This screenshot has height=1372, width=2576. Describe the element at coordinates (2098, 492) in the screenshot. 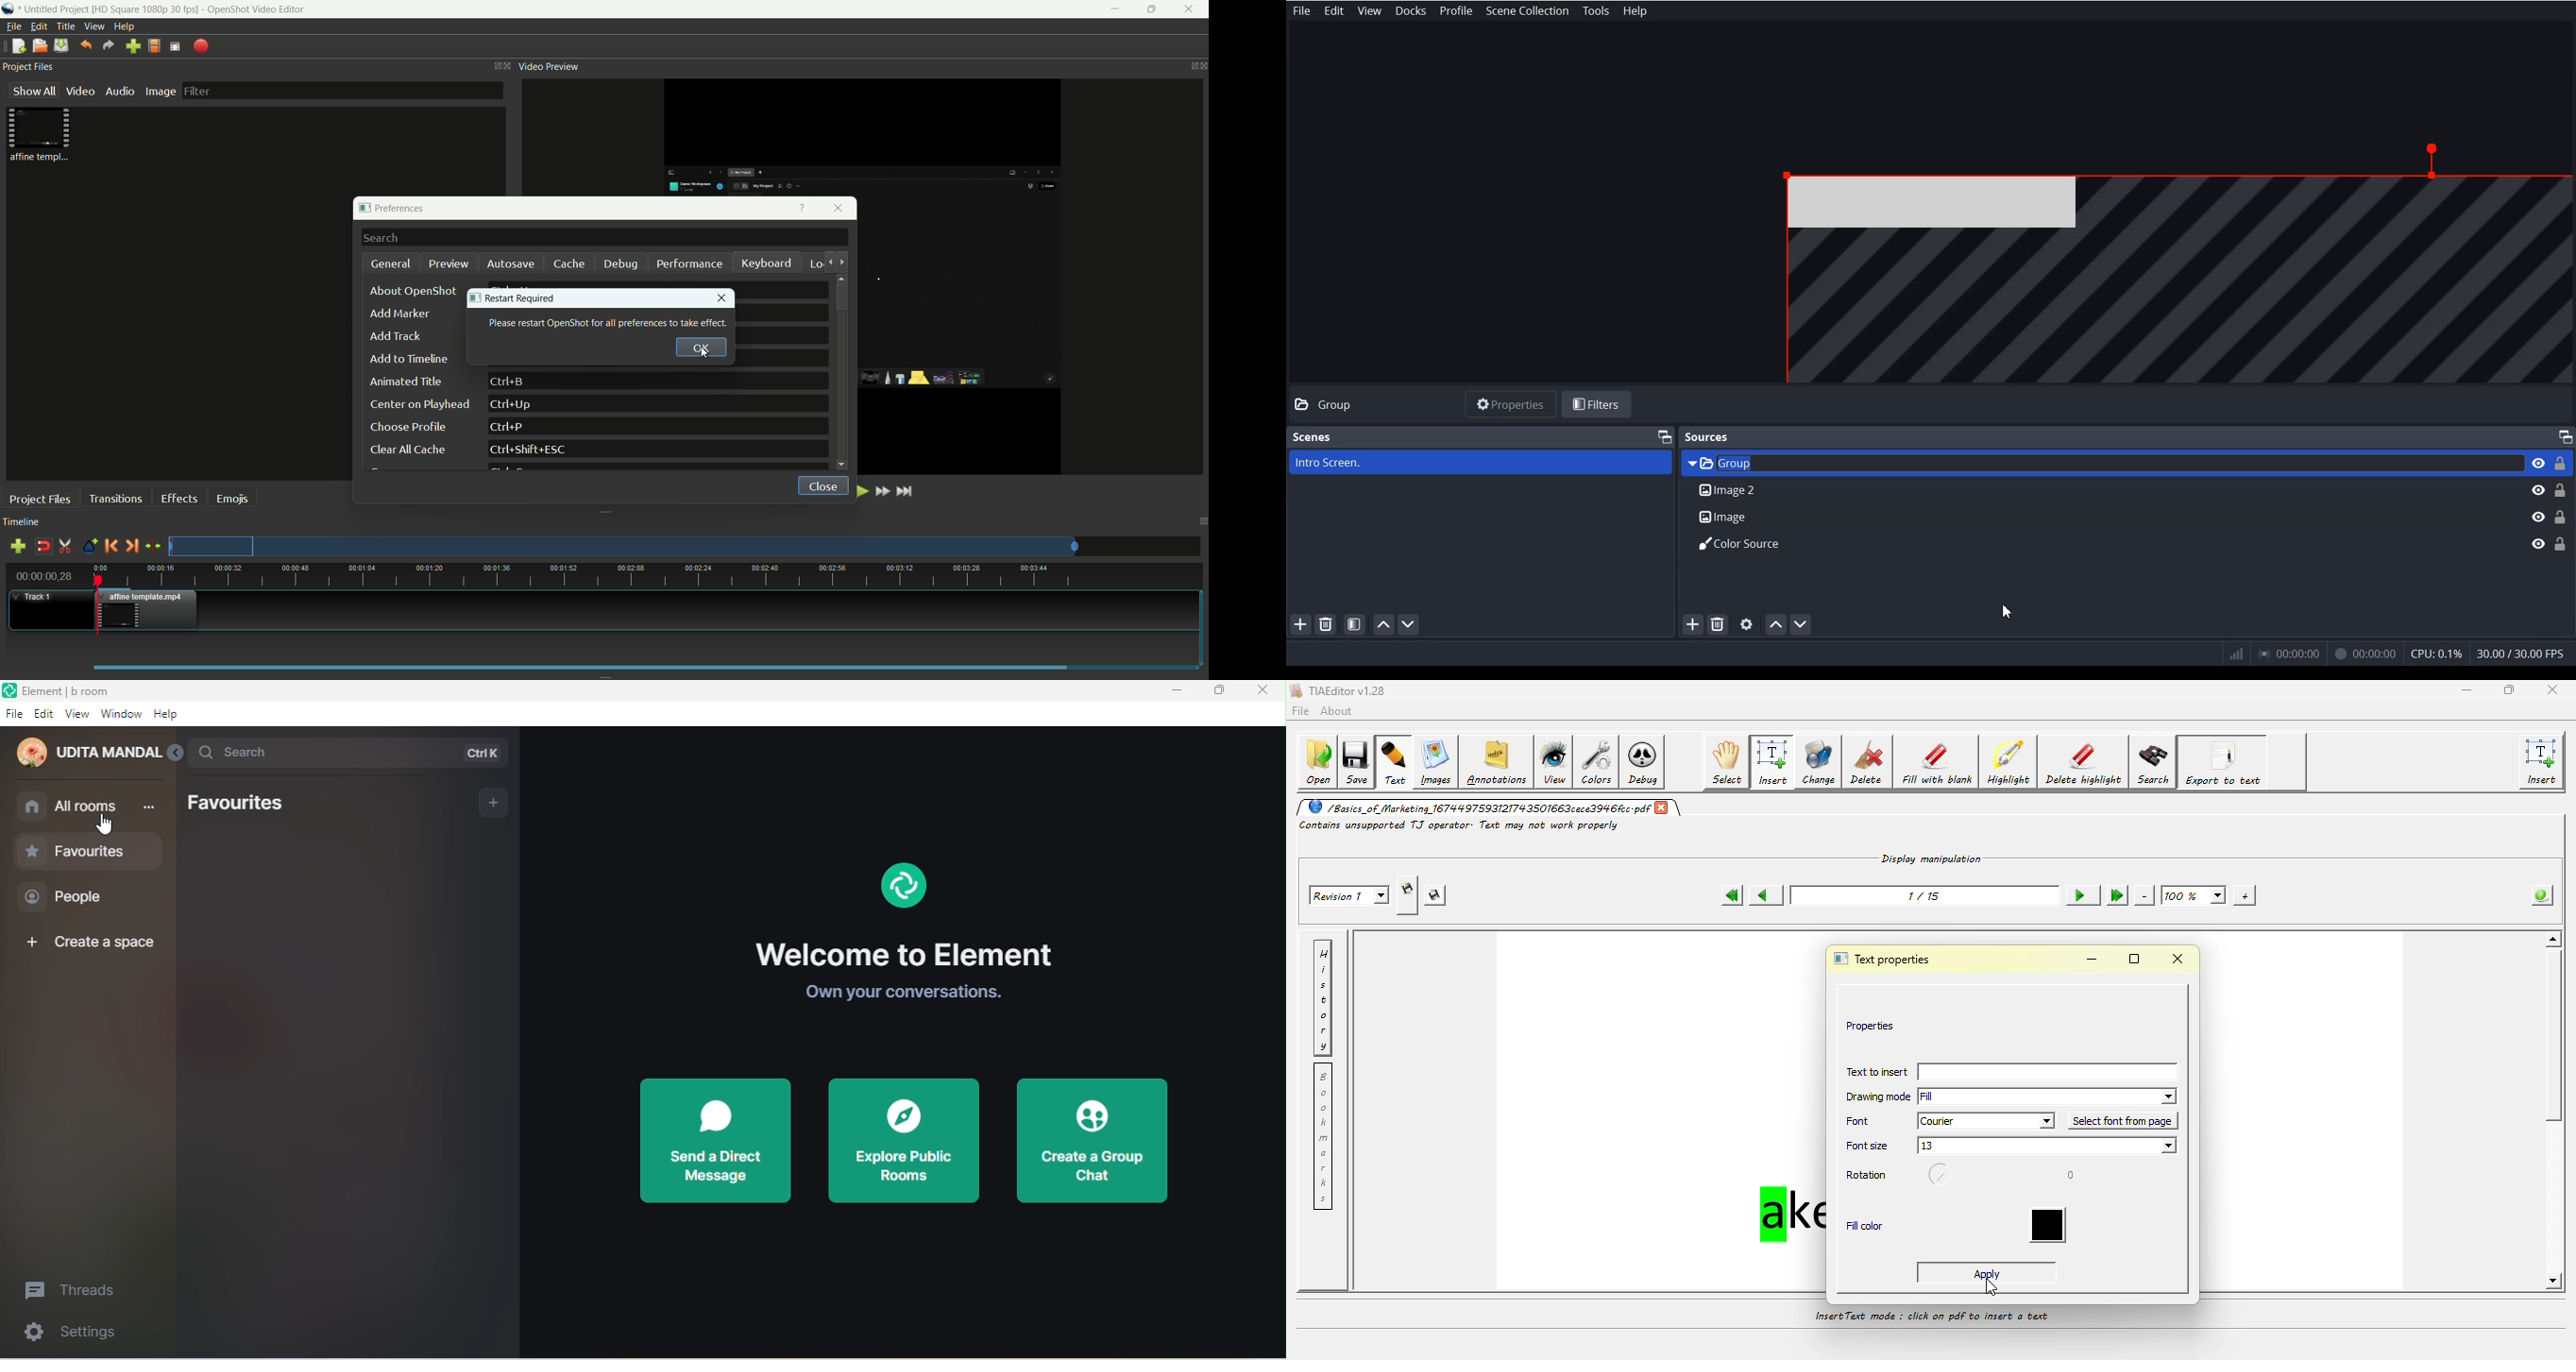

I see `Image 2` at that location.